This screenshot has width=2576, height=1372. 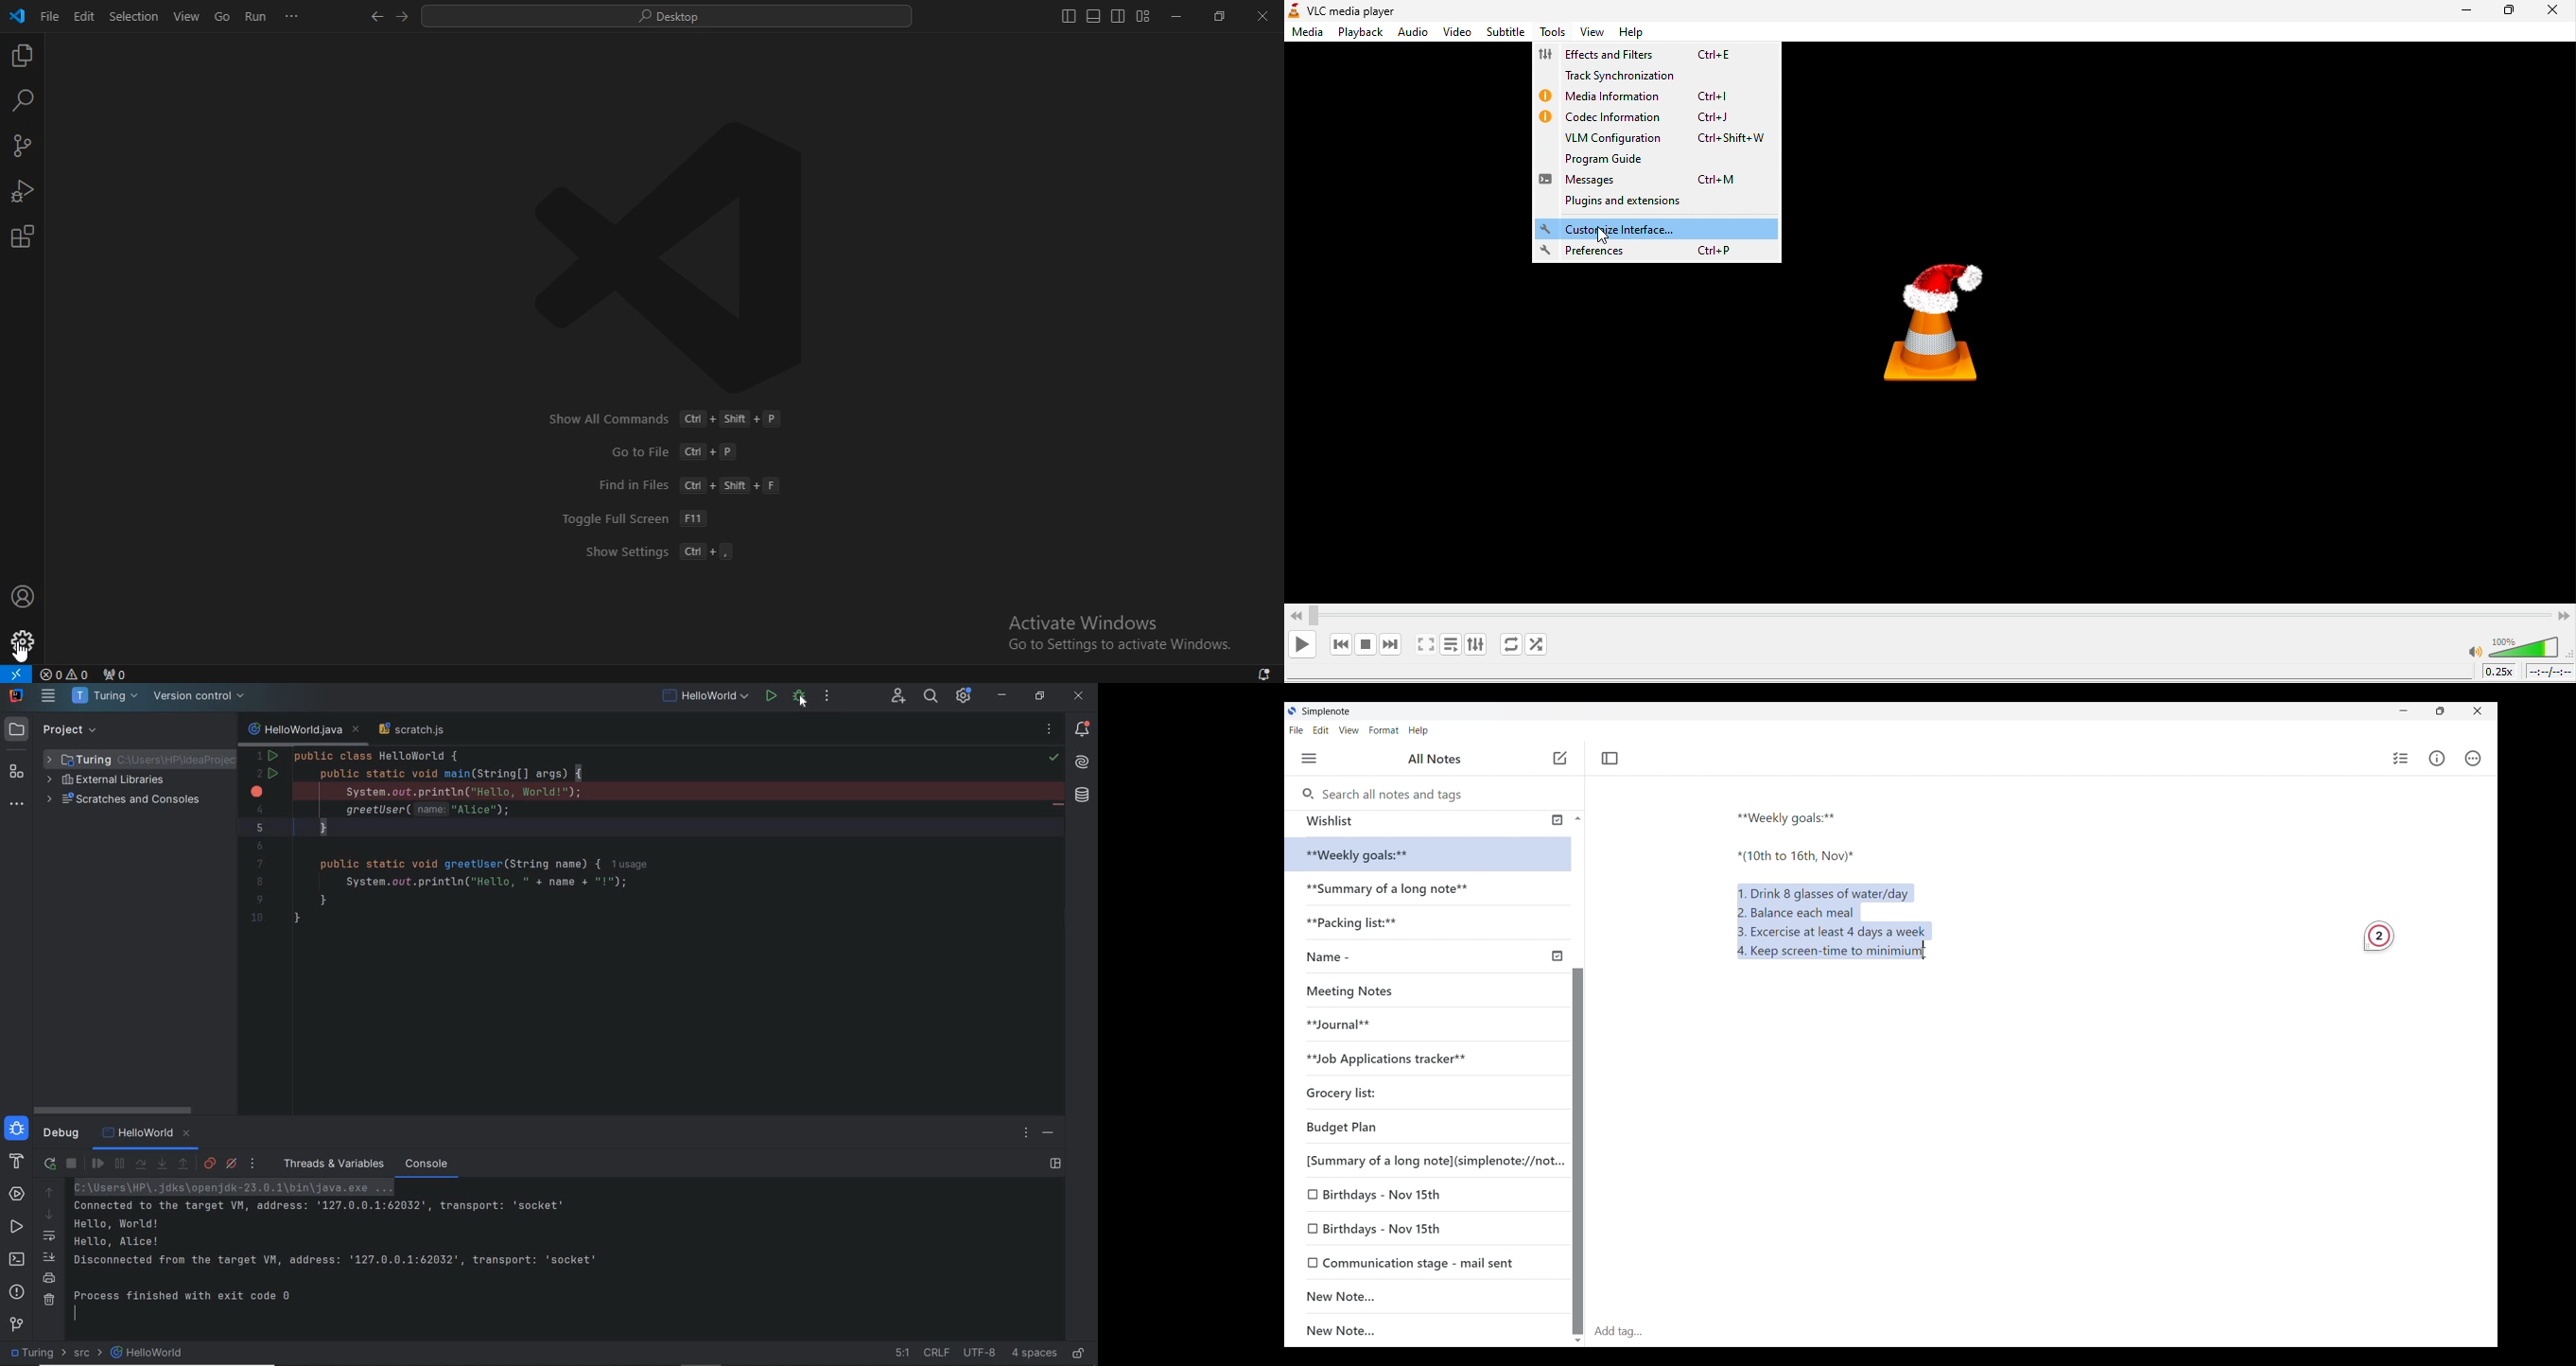 I want to click on Scroll bar, so click(x=1578, y=1119).